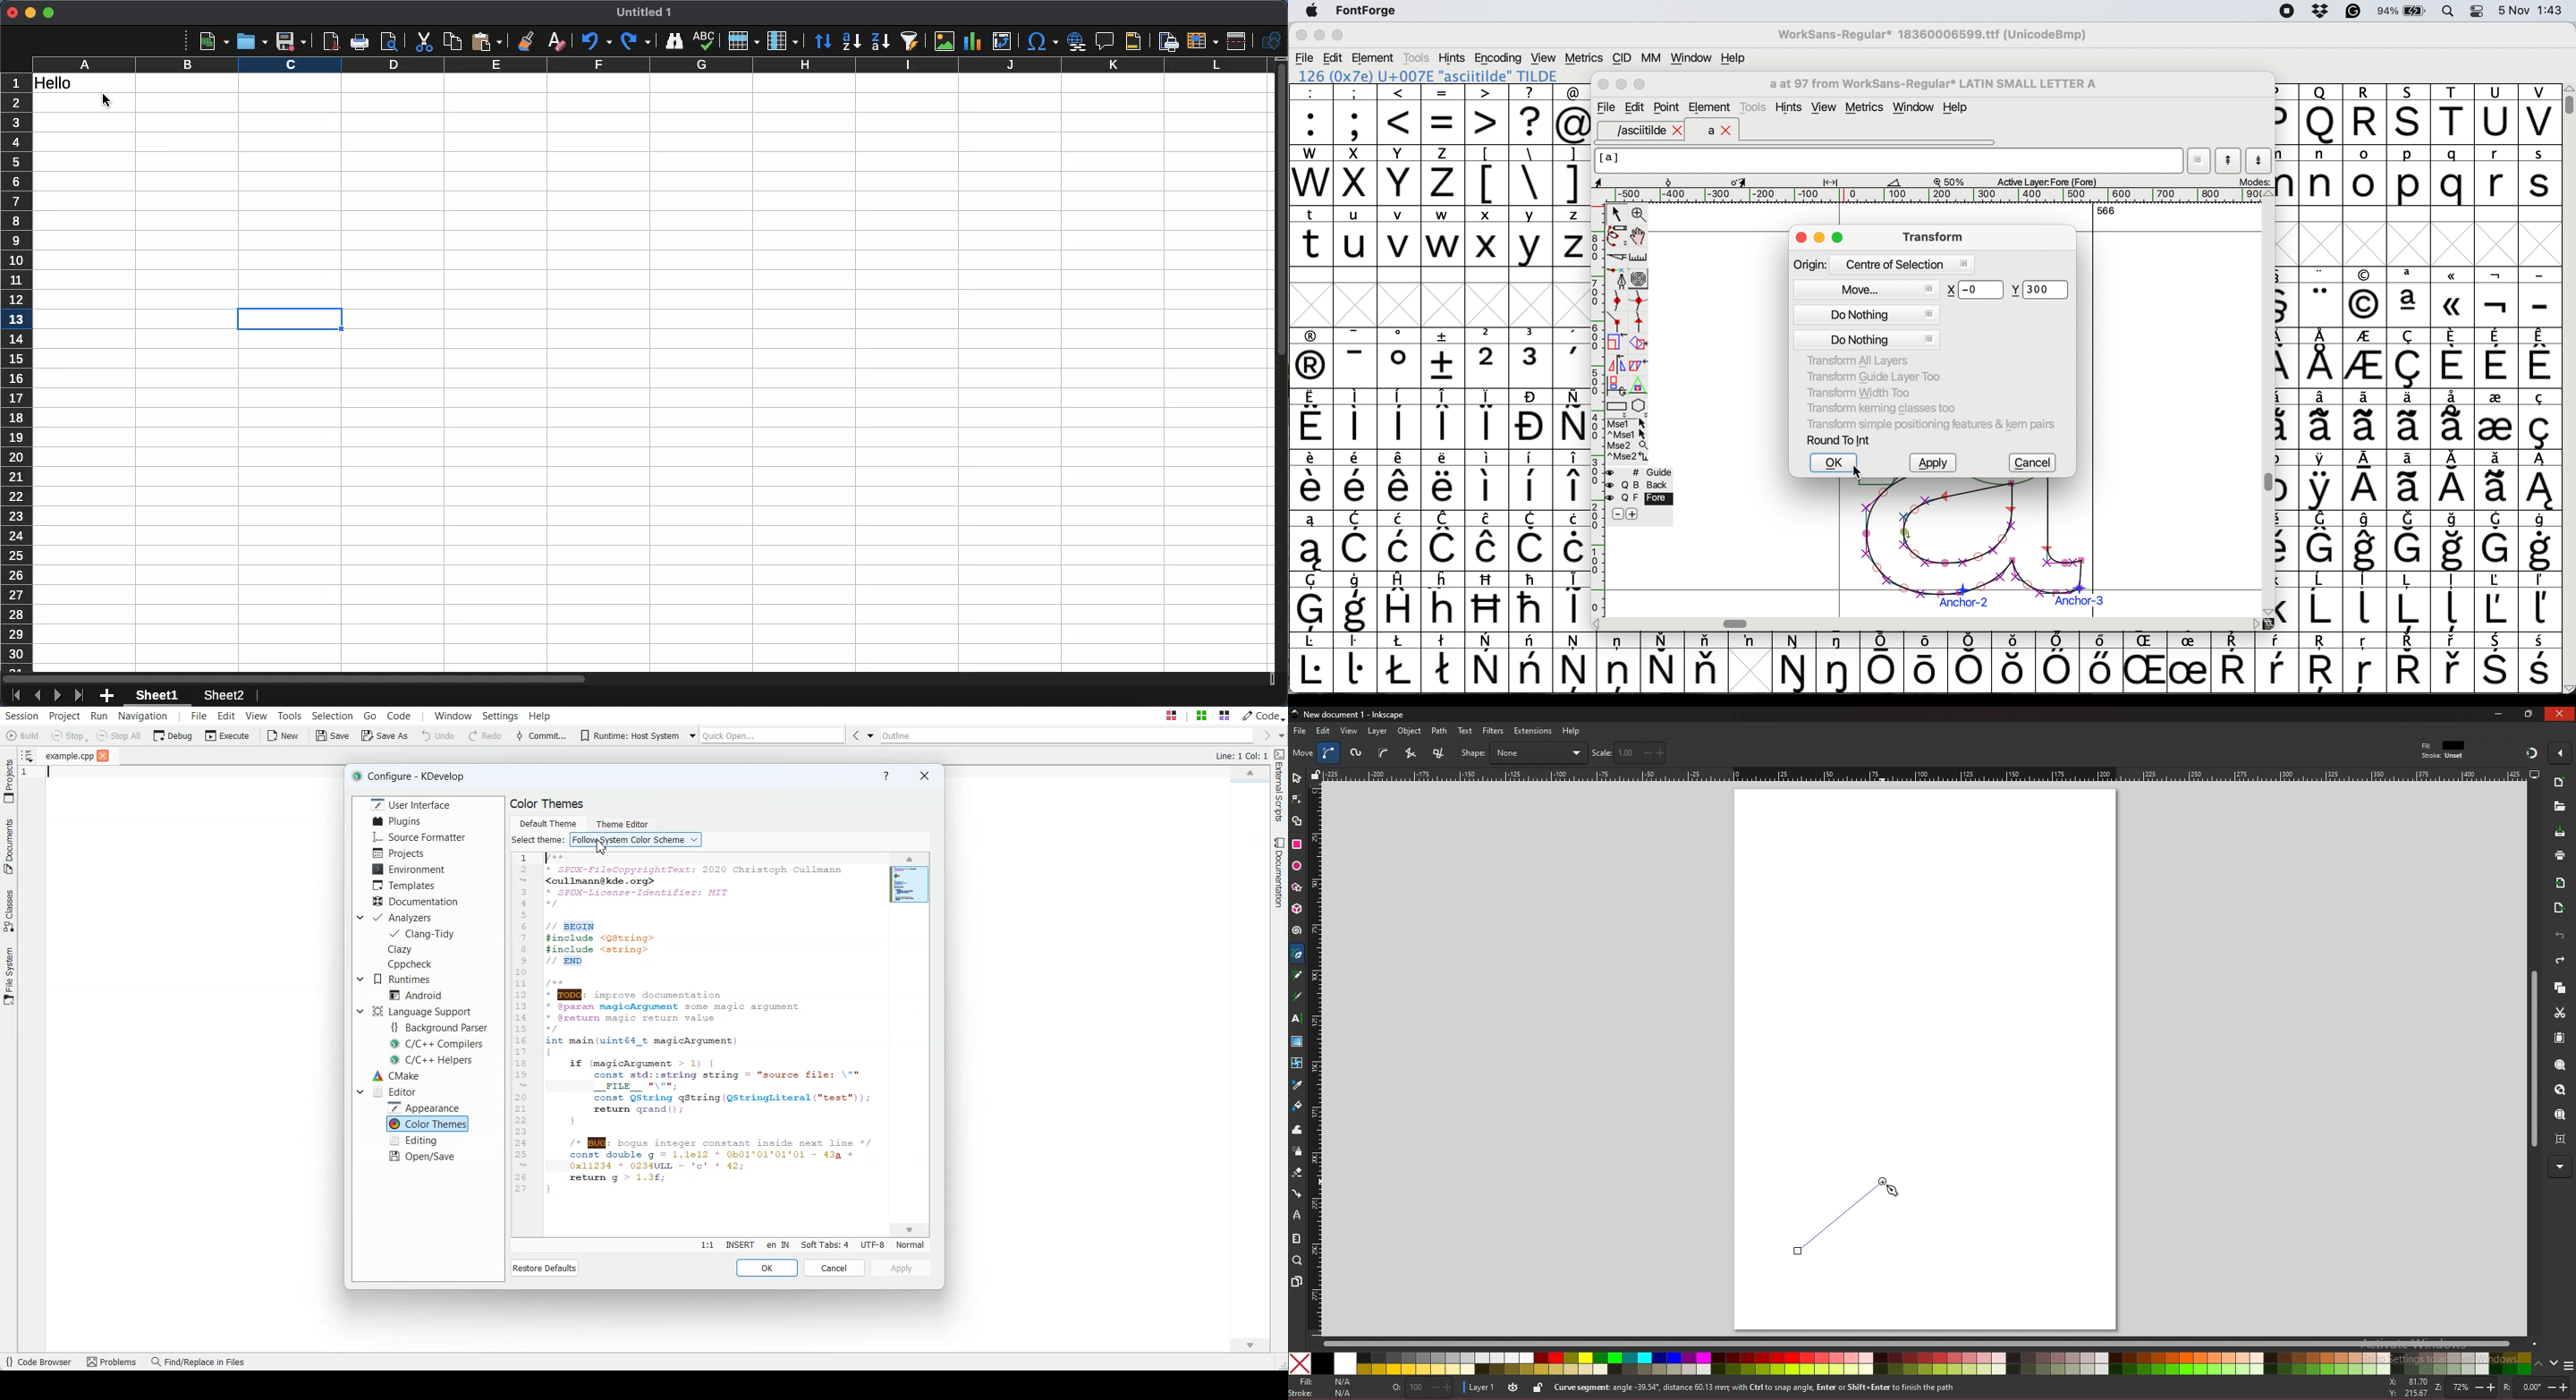 This screenshot has height=1400, width=2576. What do you see at coordinates (2540, 298) in the screenshot?
I see `-` at bounding box center [2540, 298].